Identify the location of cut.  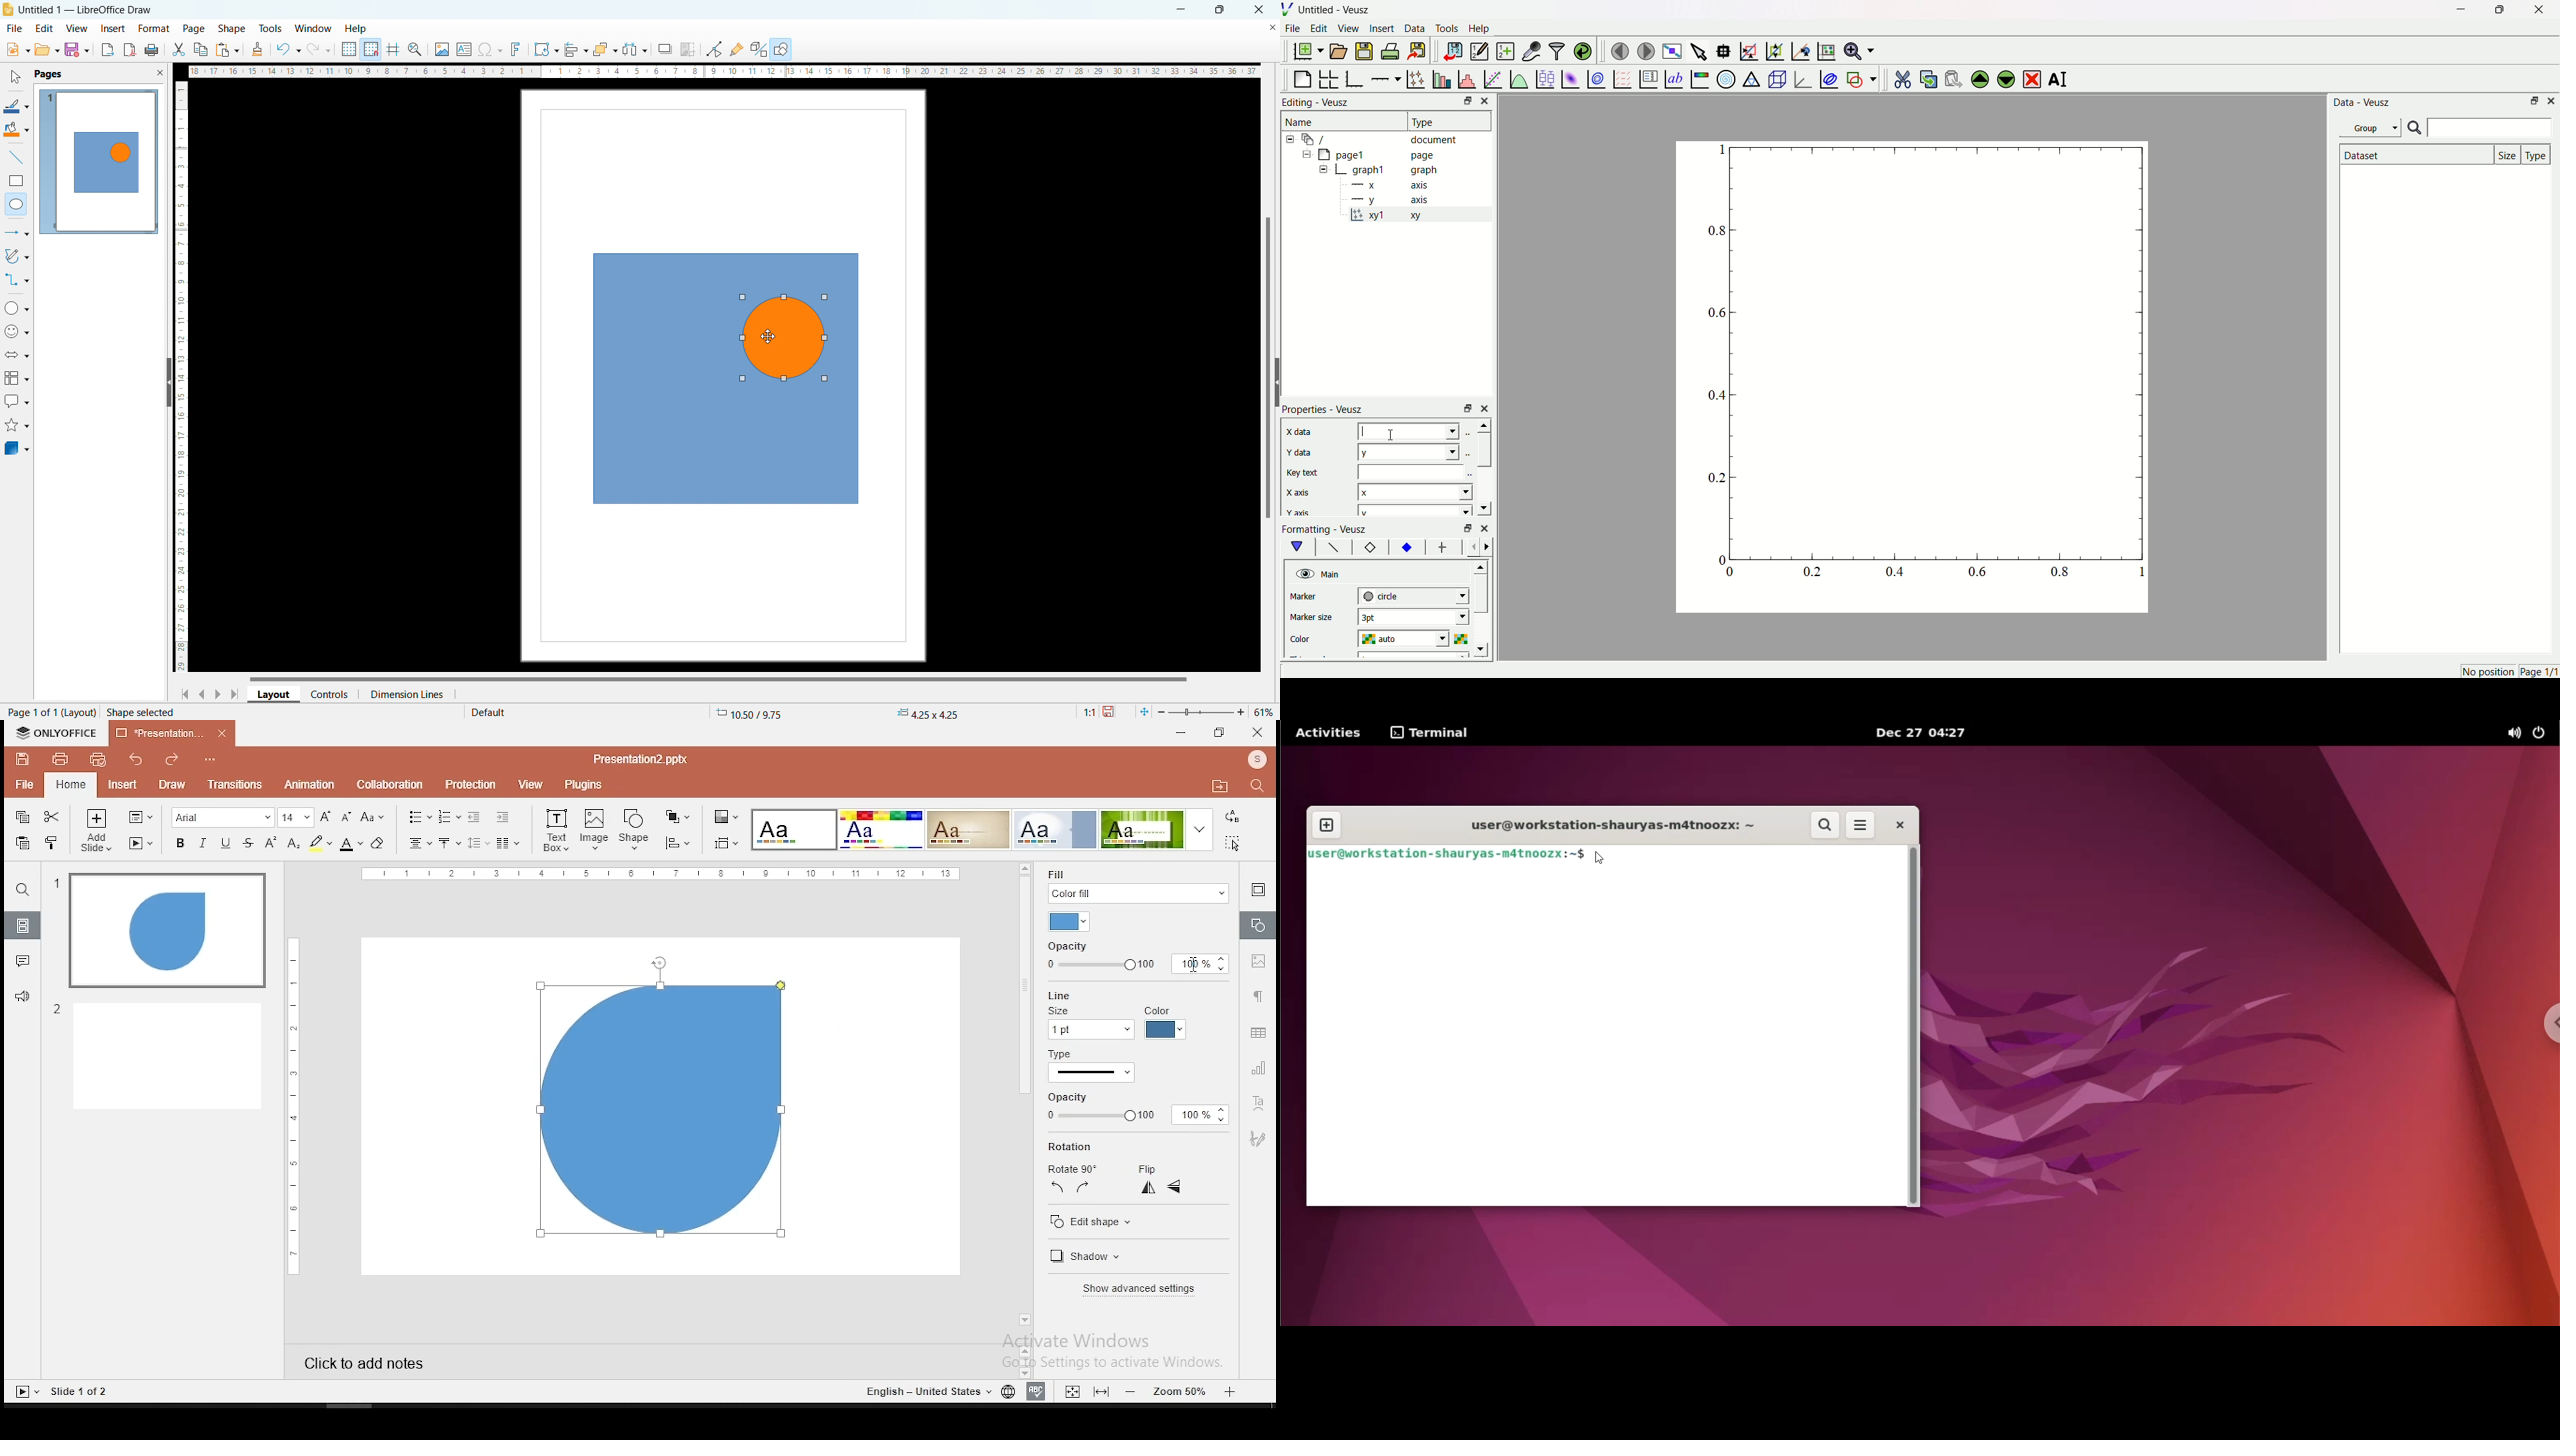
(179, 49).